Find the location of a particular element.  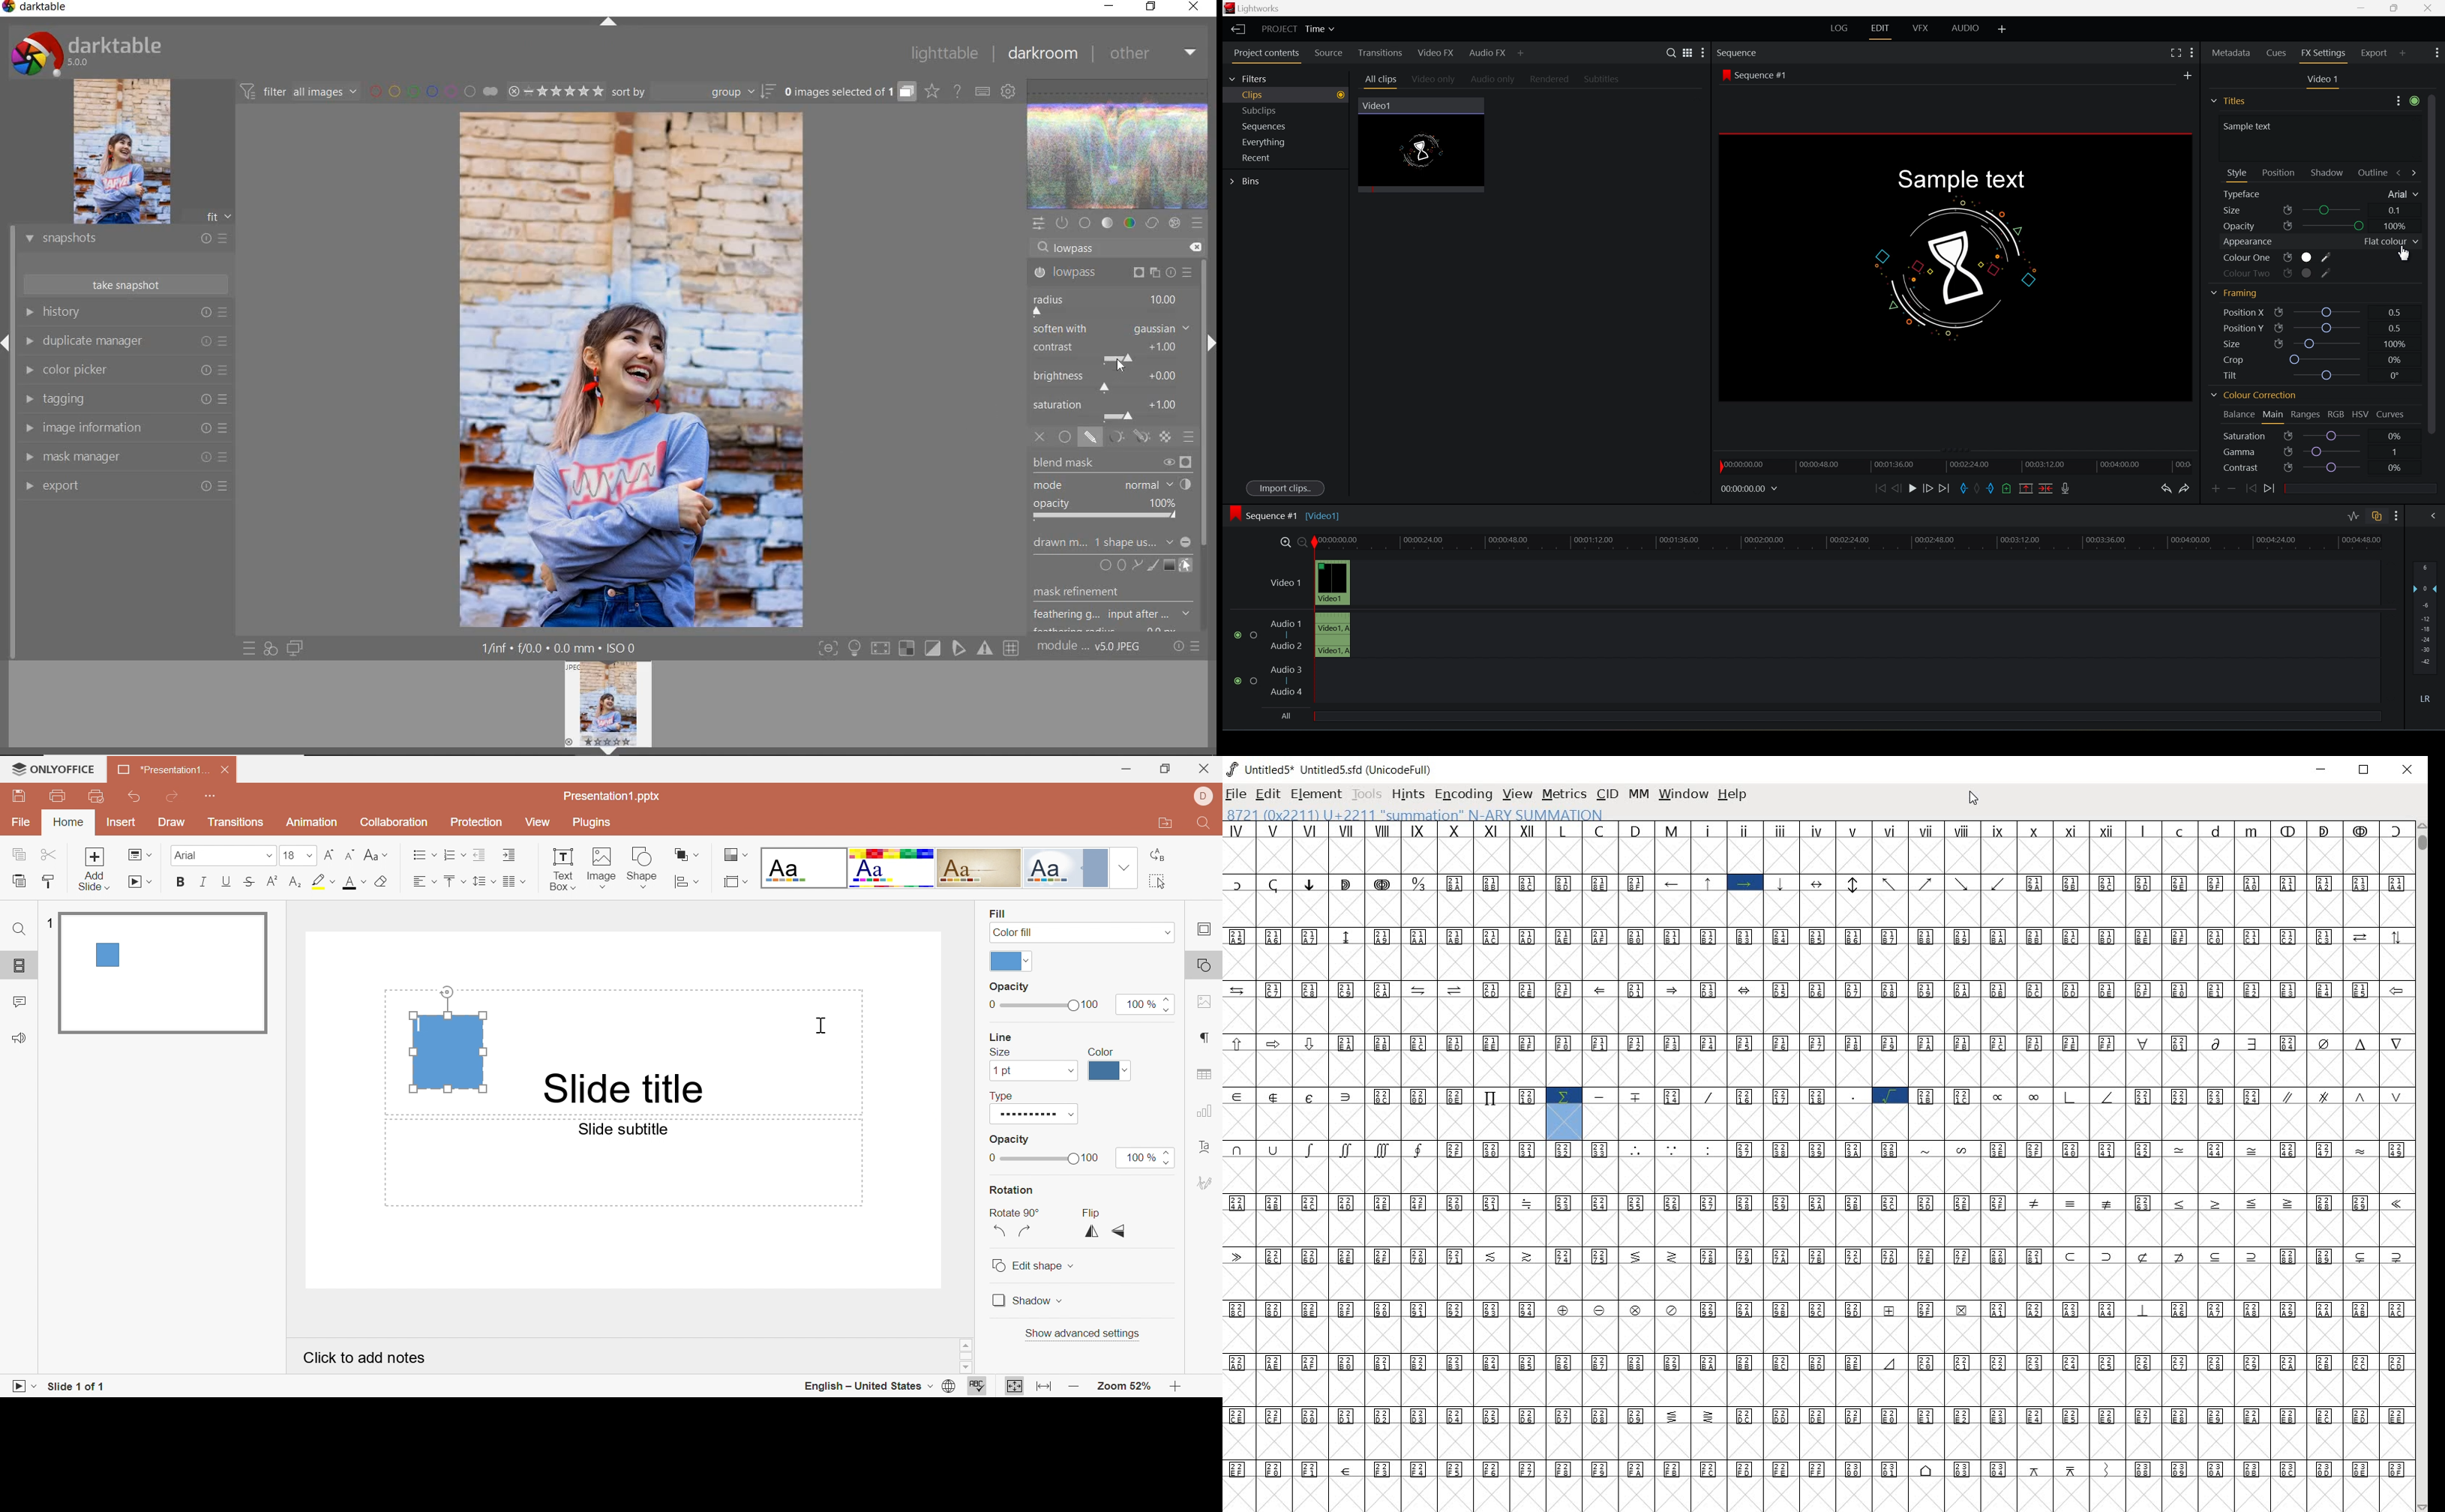

Select slide size is located at coordinates (735, 883).